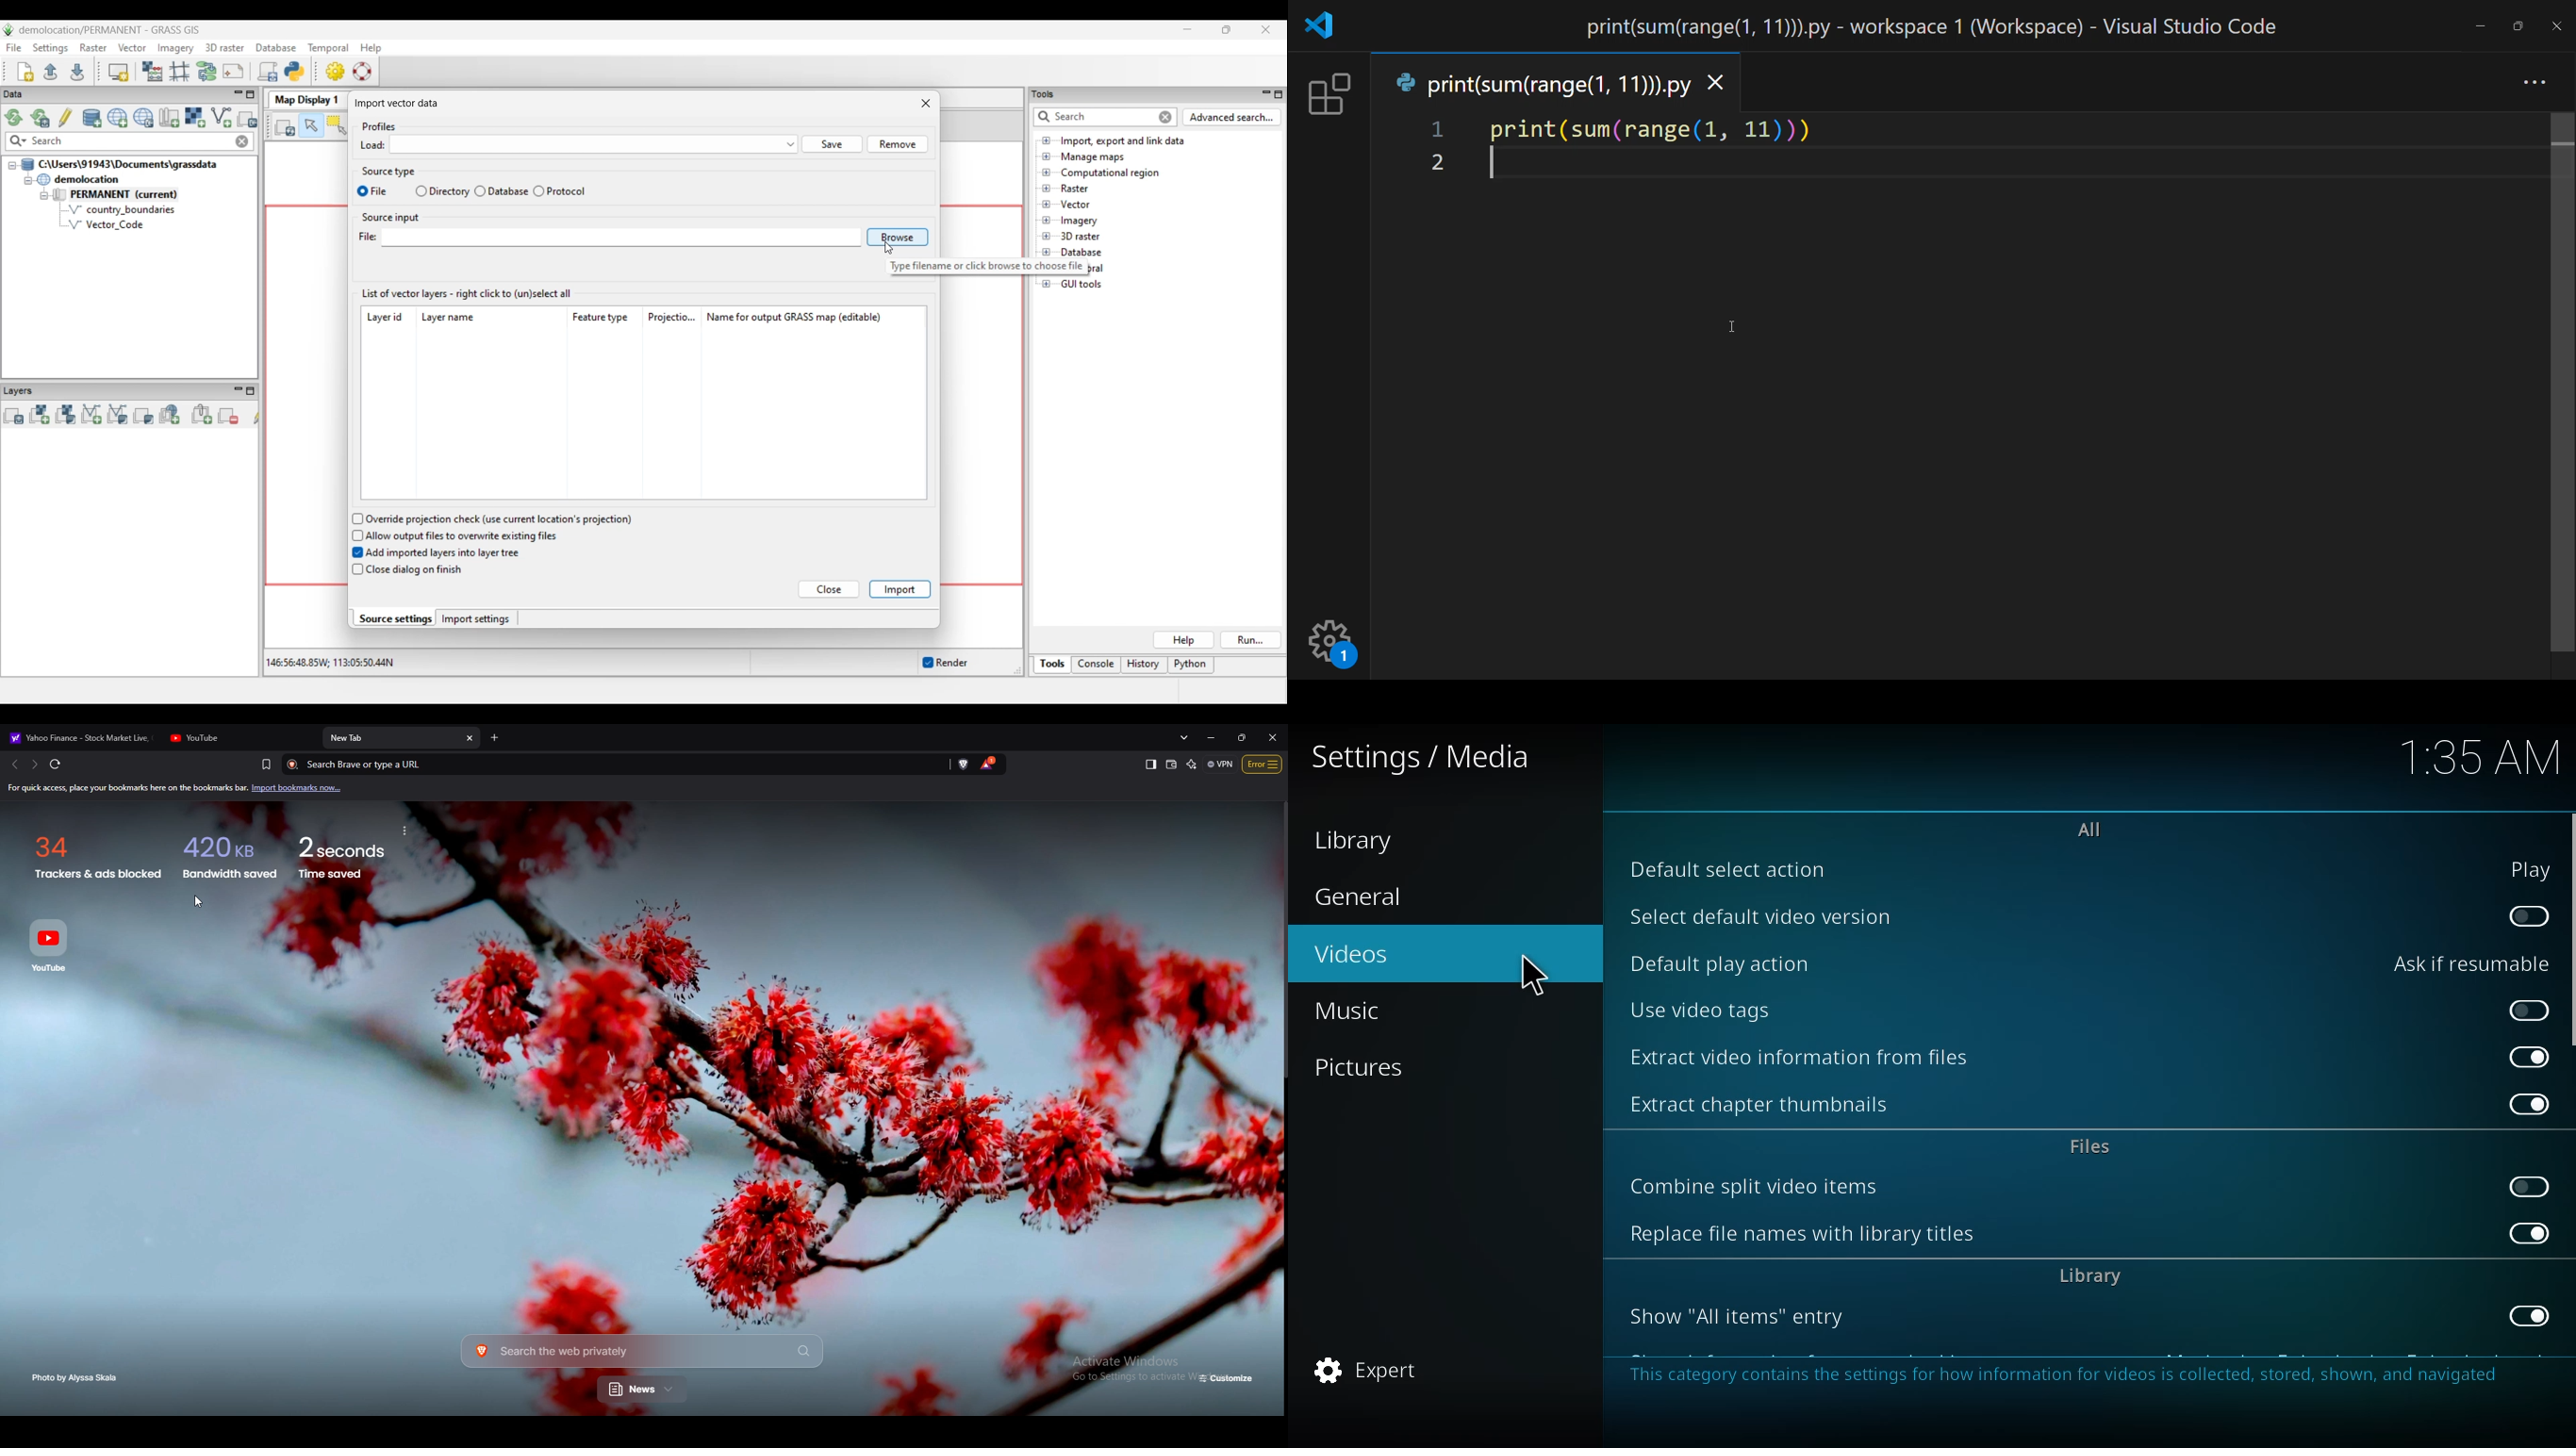  Describe the element at coordinates (2095, 1148) in the screenshot. I see `files` at that location.